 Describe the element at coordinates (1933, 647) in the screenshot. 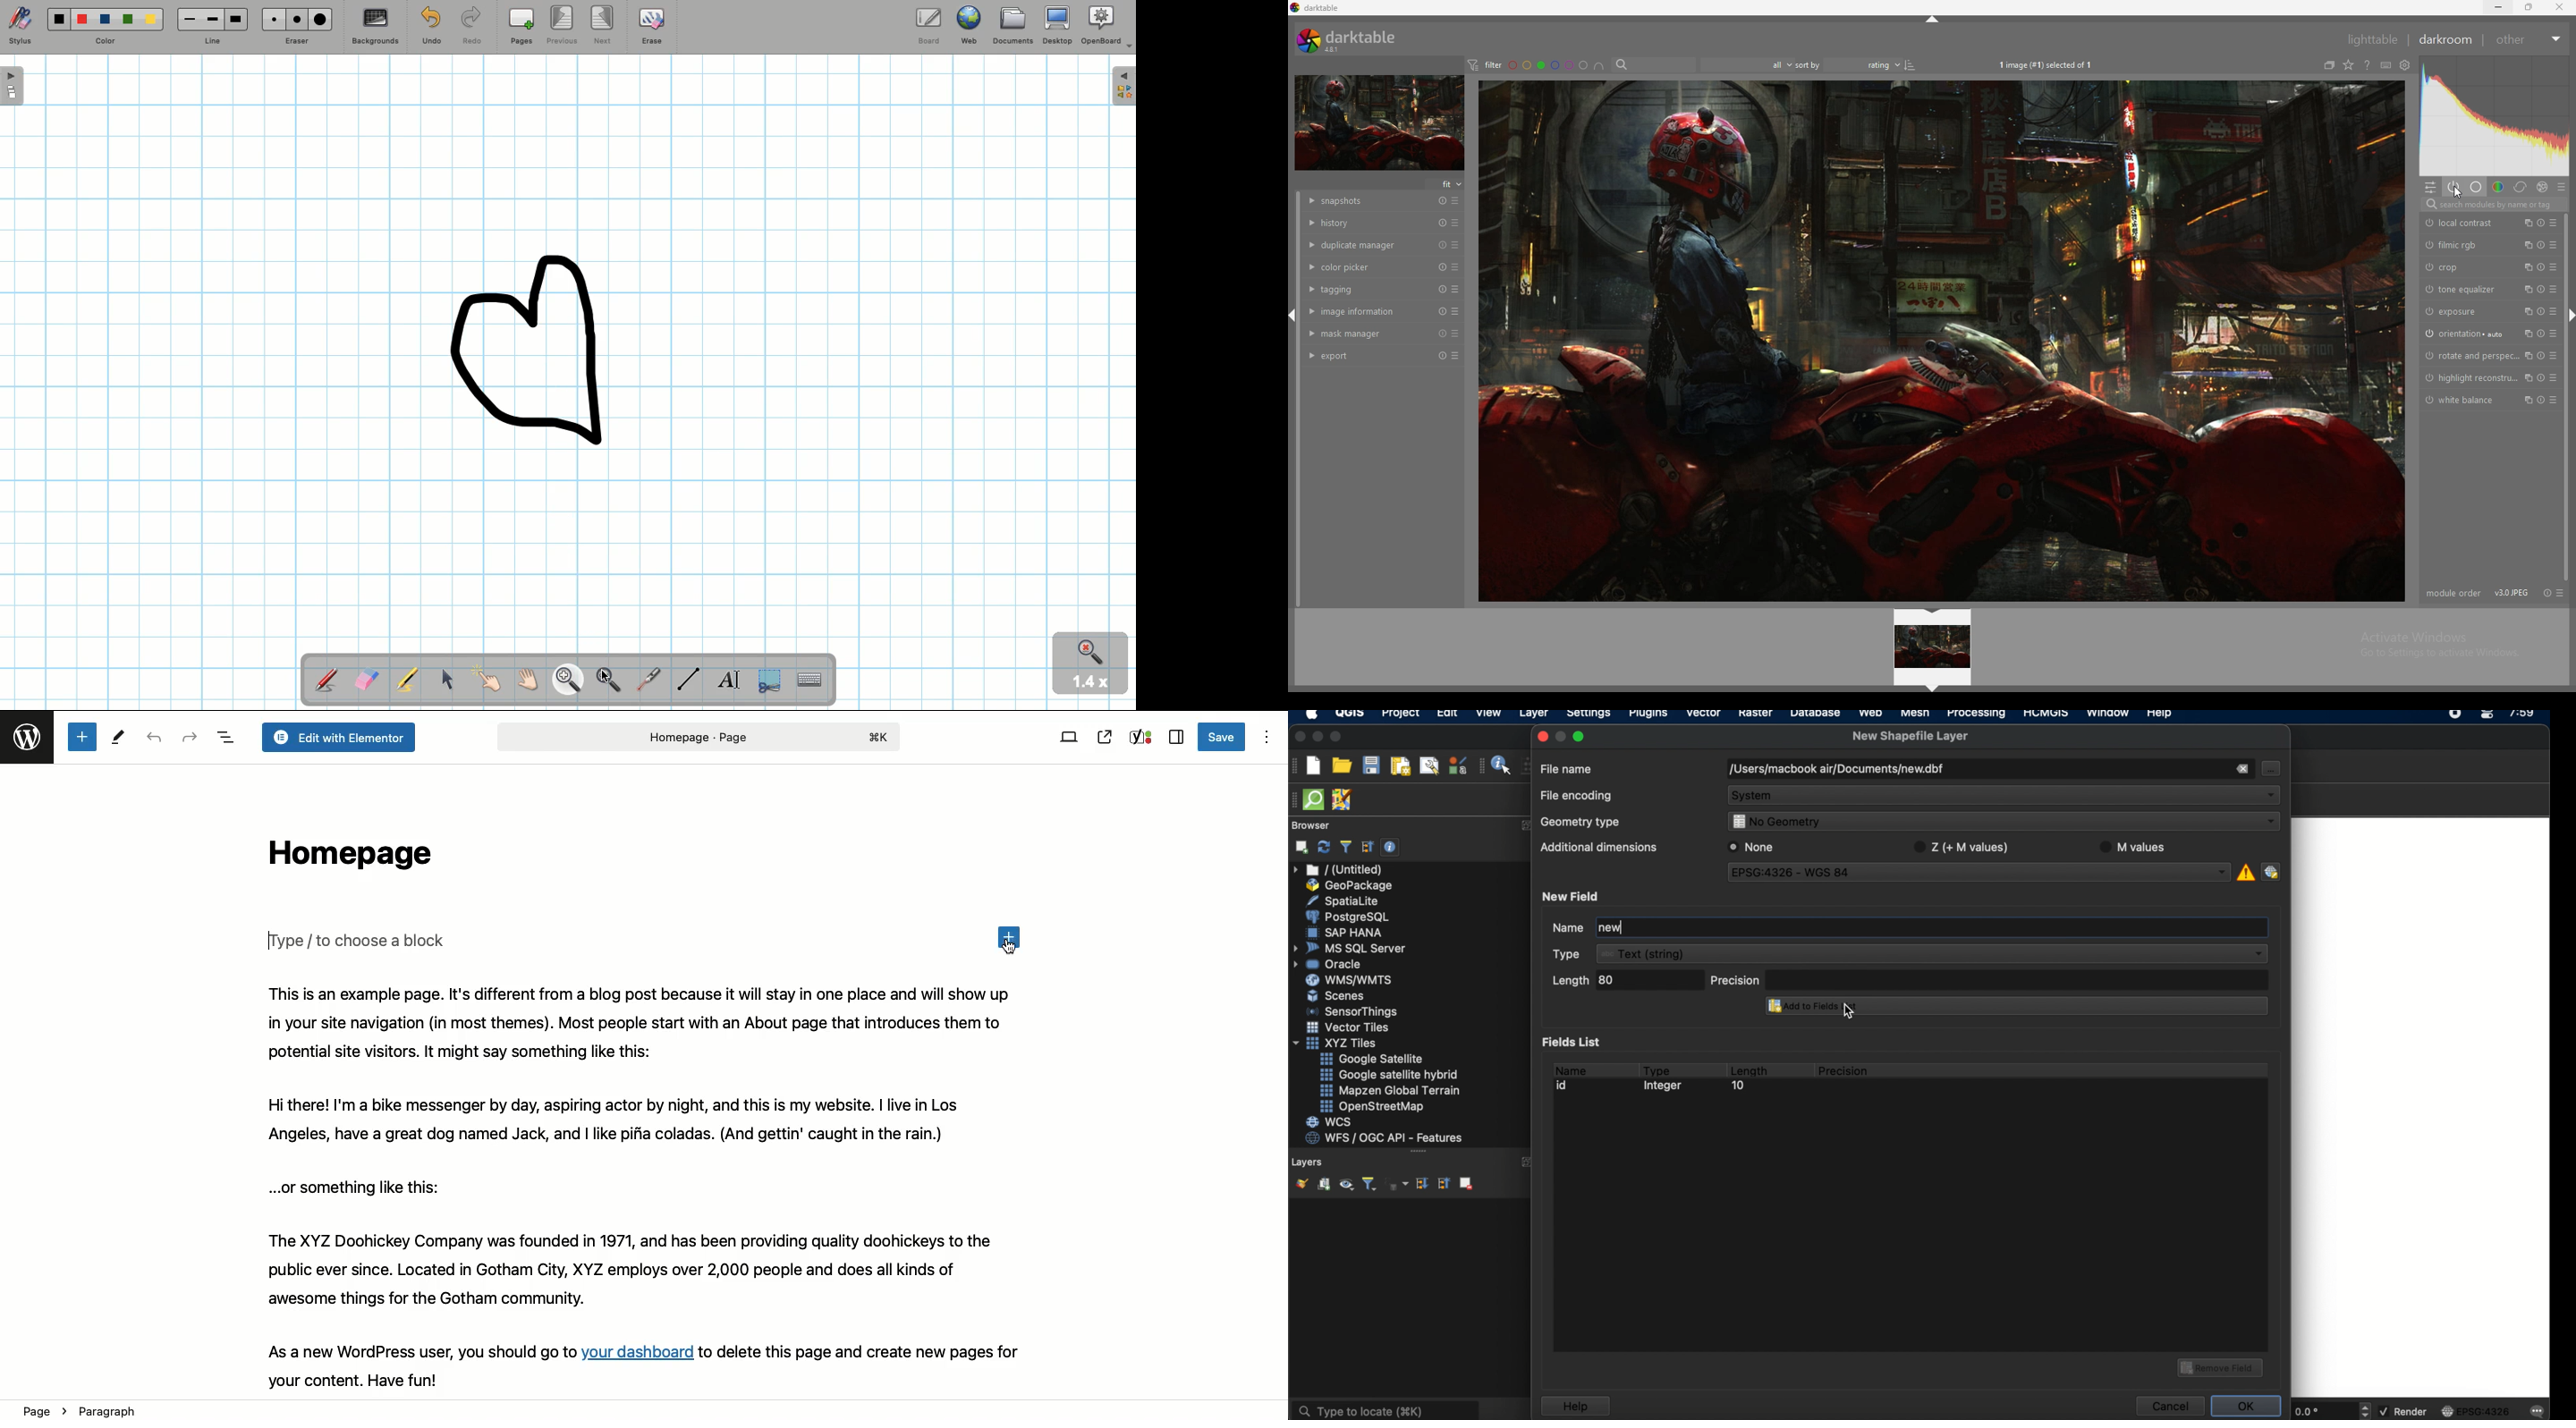

I see `image preview` at that location.